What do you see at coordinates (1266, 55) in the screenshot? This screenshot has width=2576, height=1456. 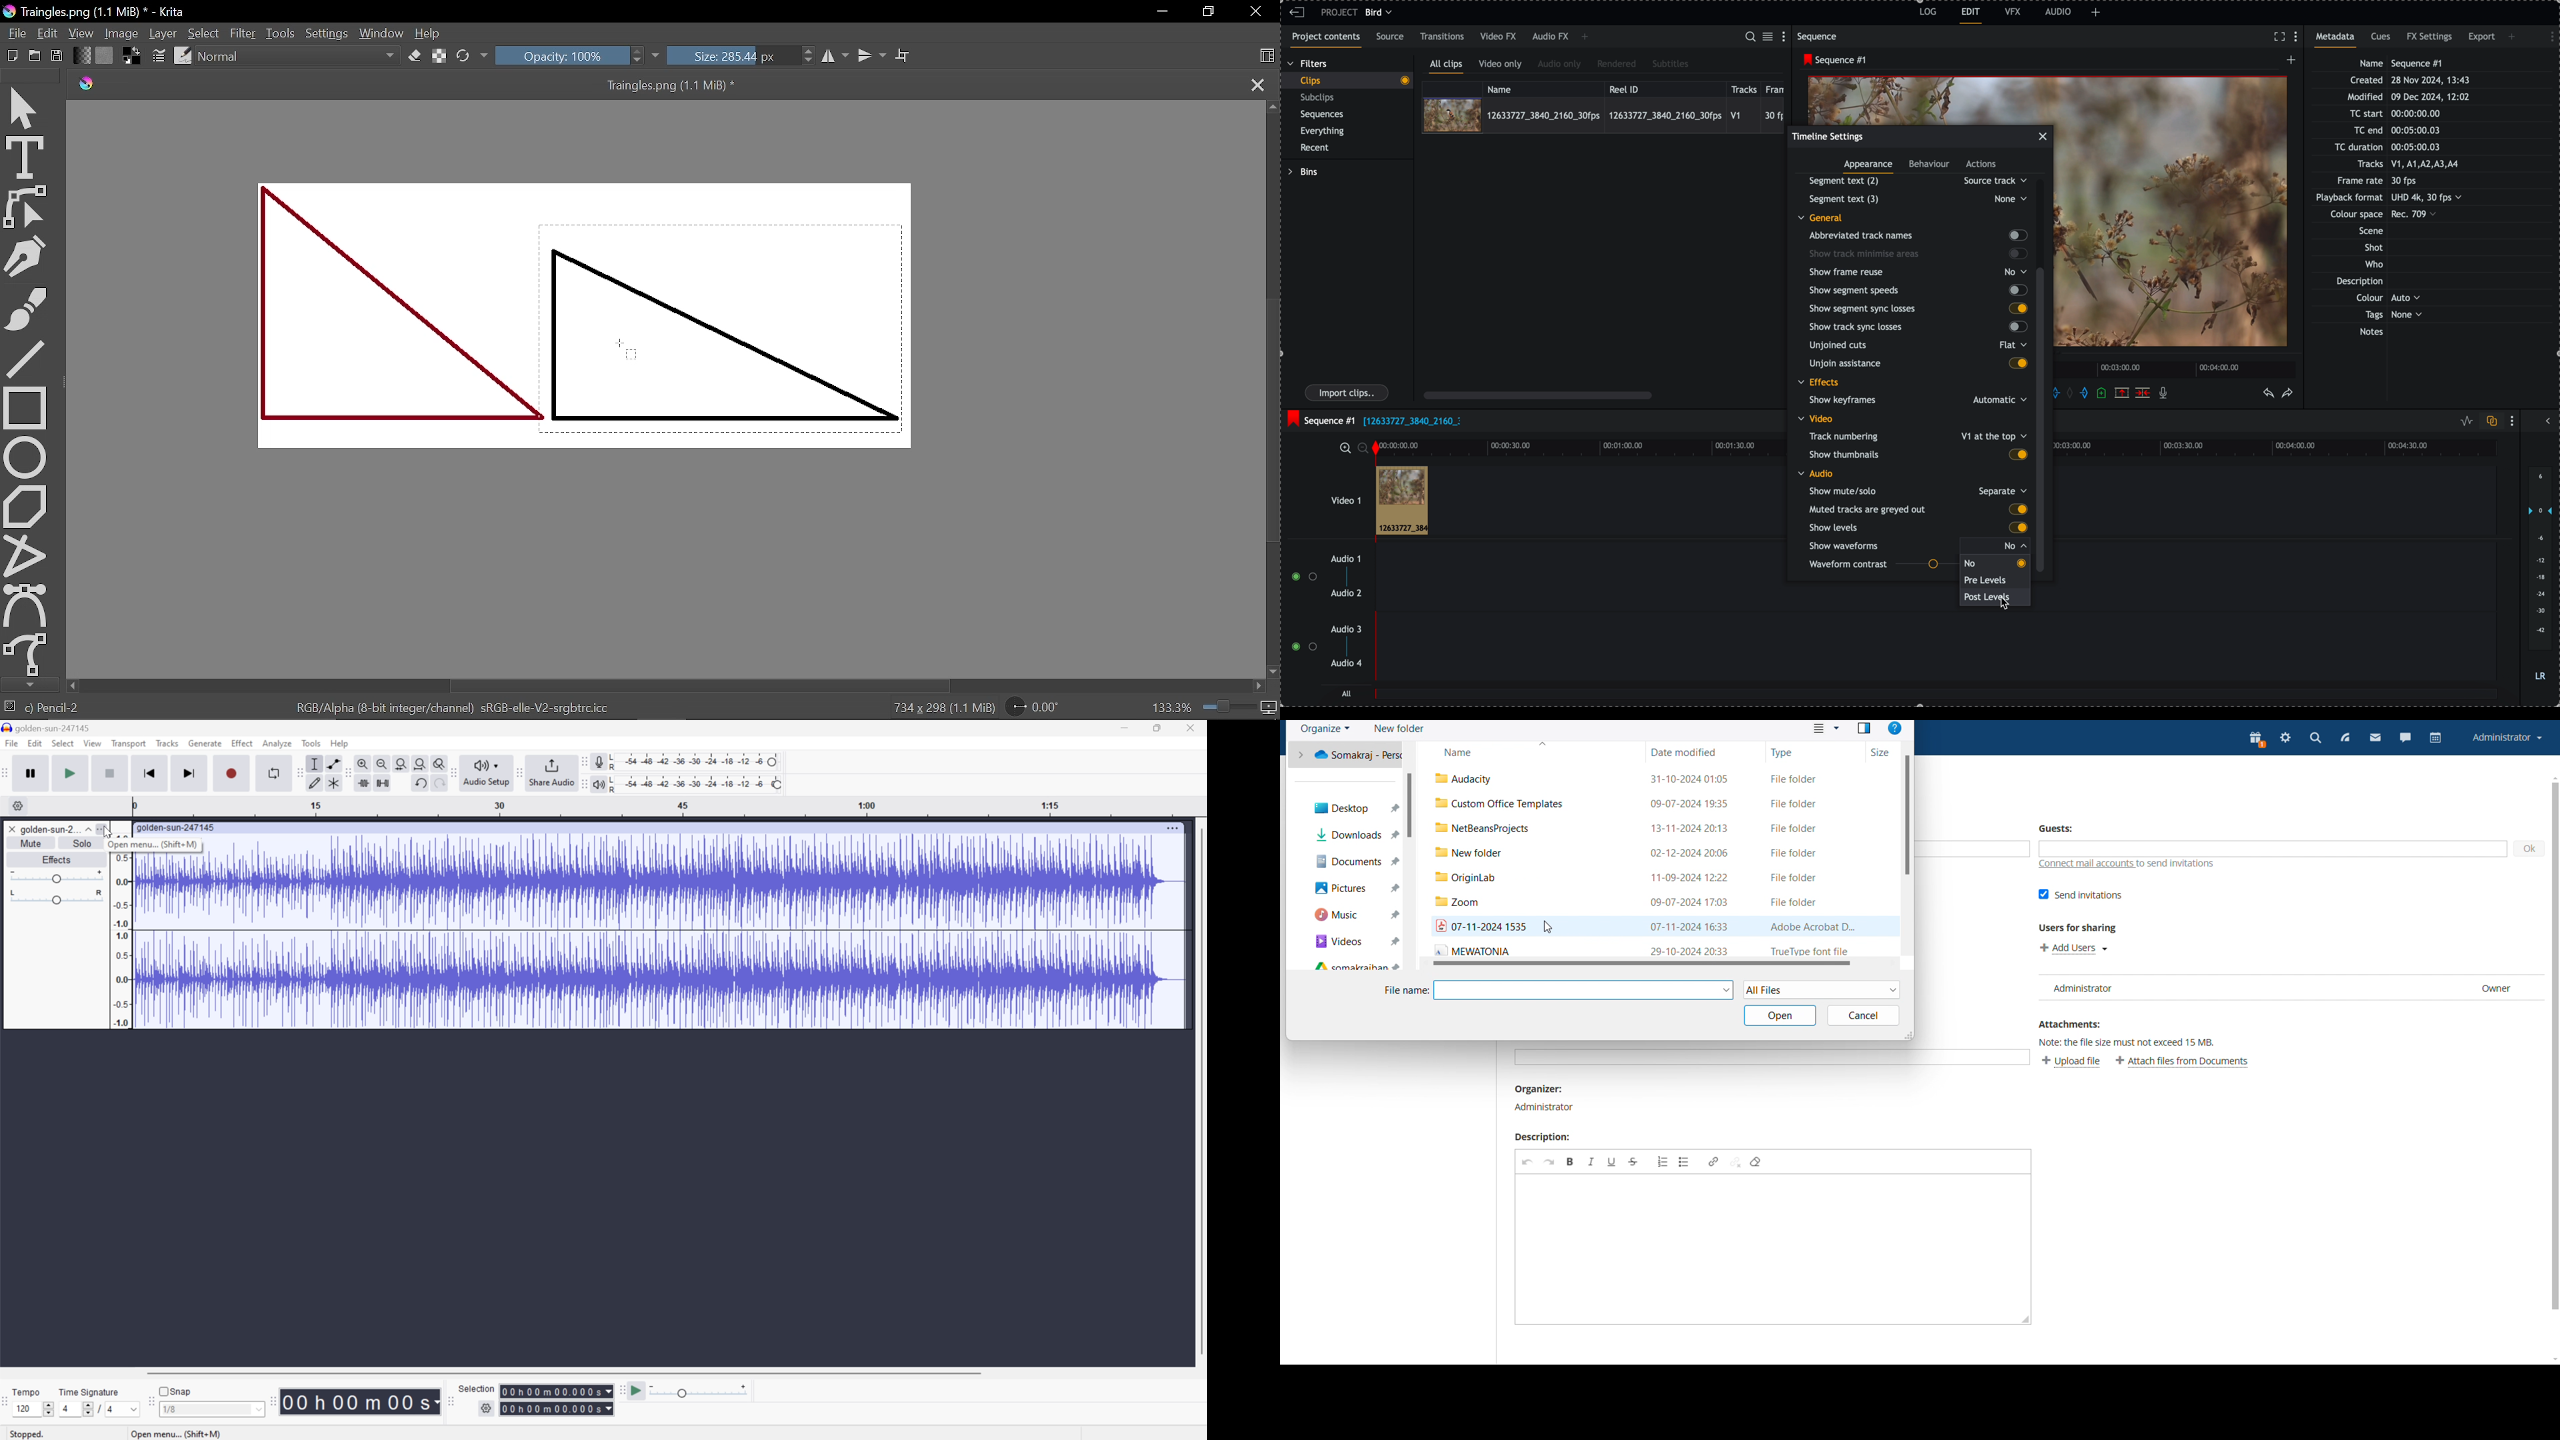 I see `Choose workspace` at bounding box center [1266, 55].